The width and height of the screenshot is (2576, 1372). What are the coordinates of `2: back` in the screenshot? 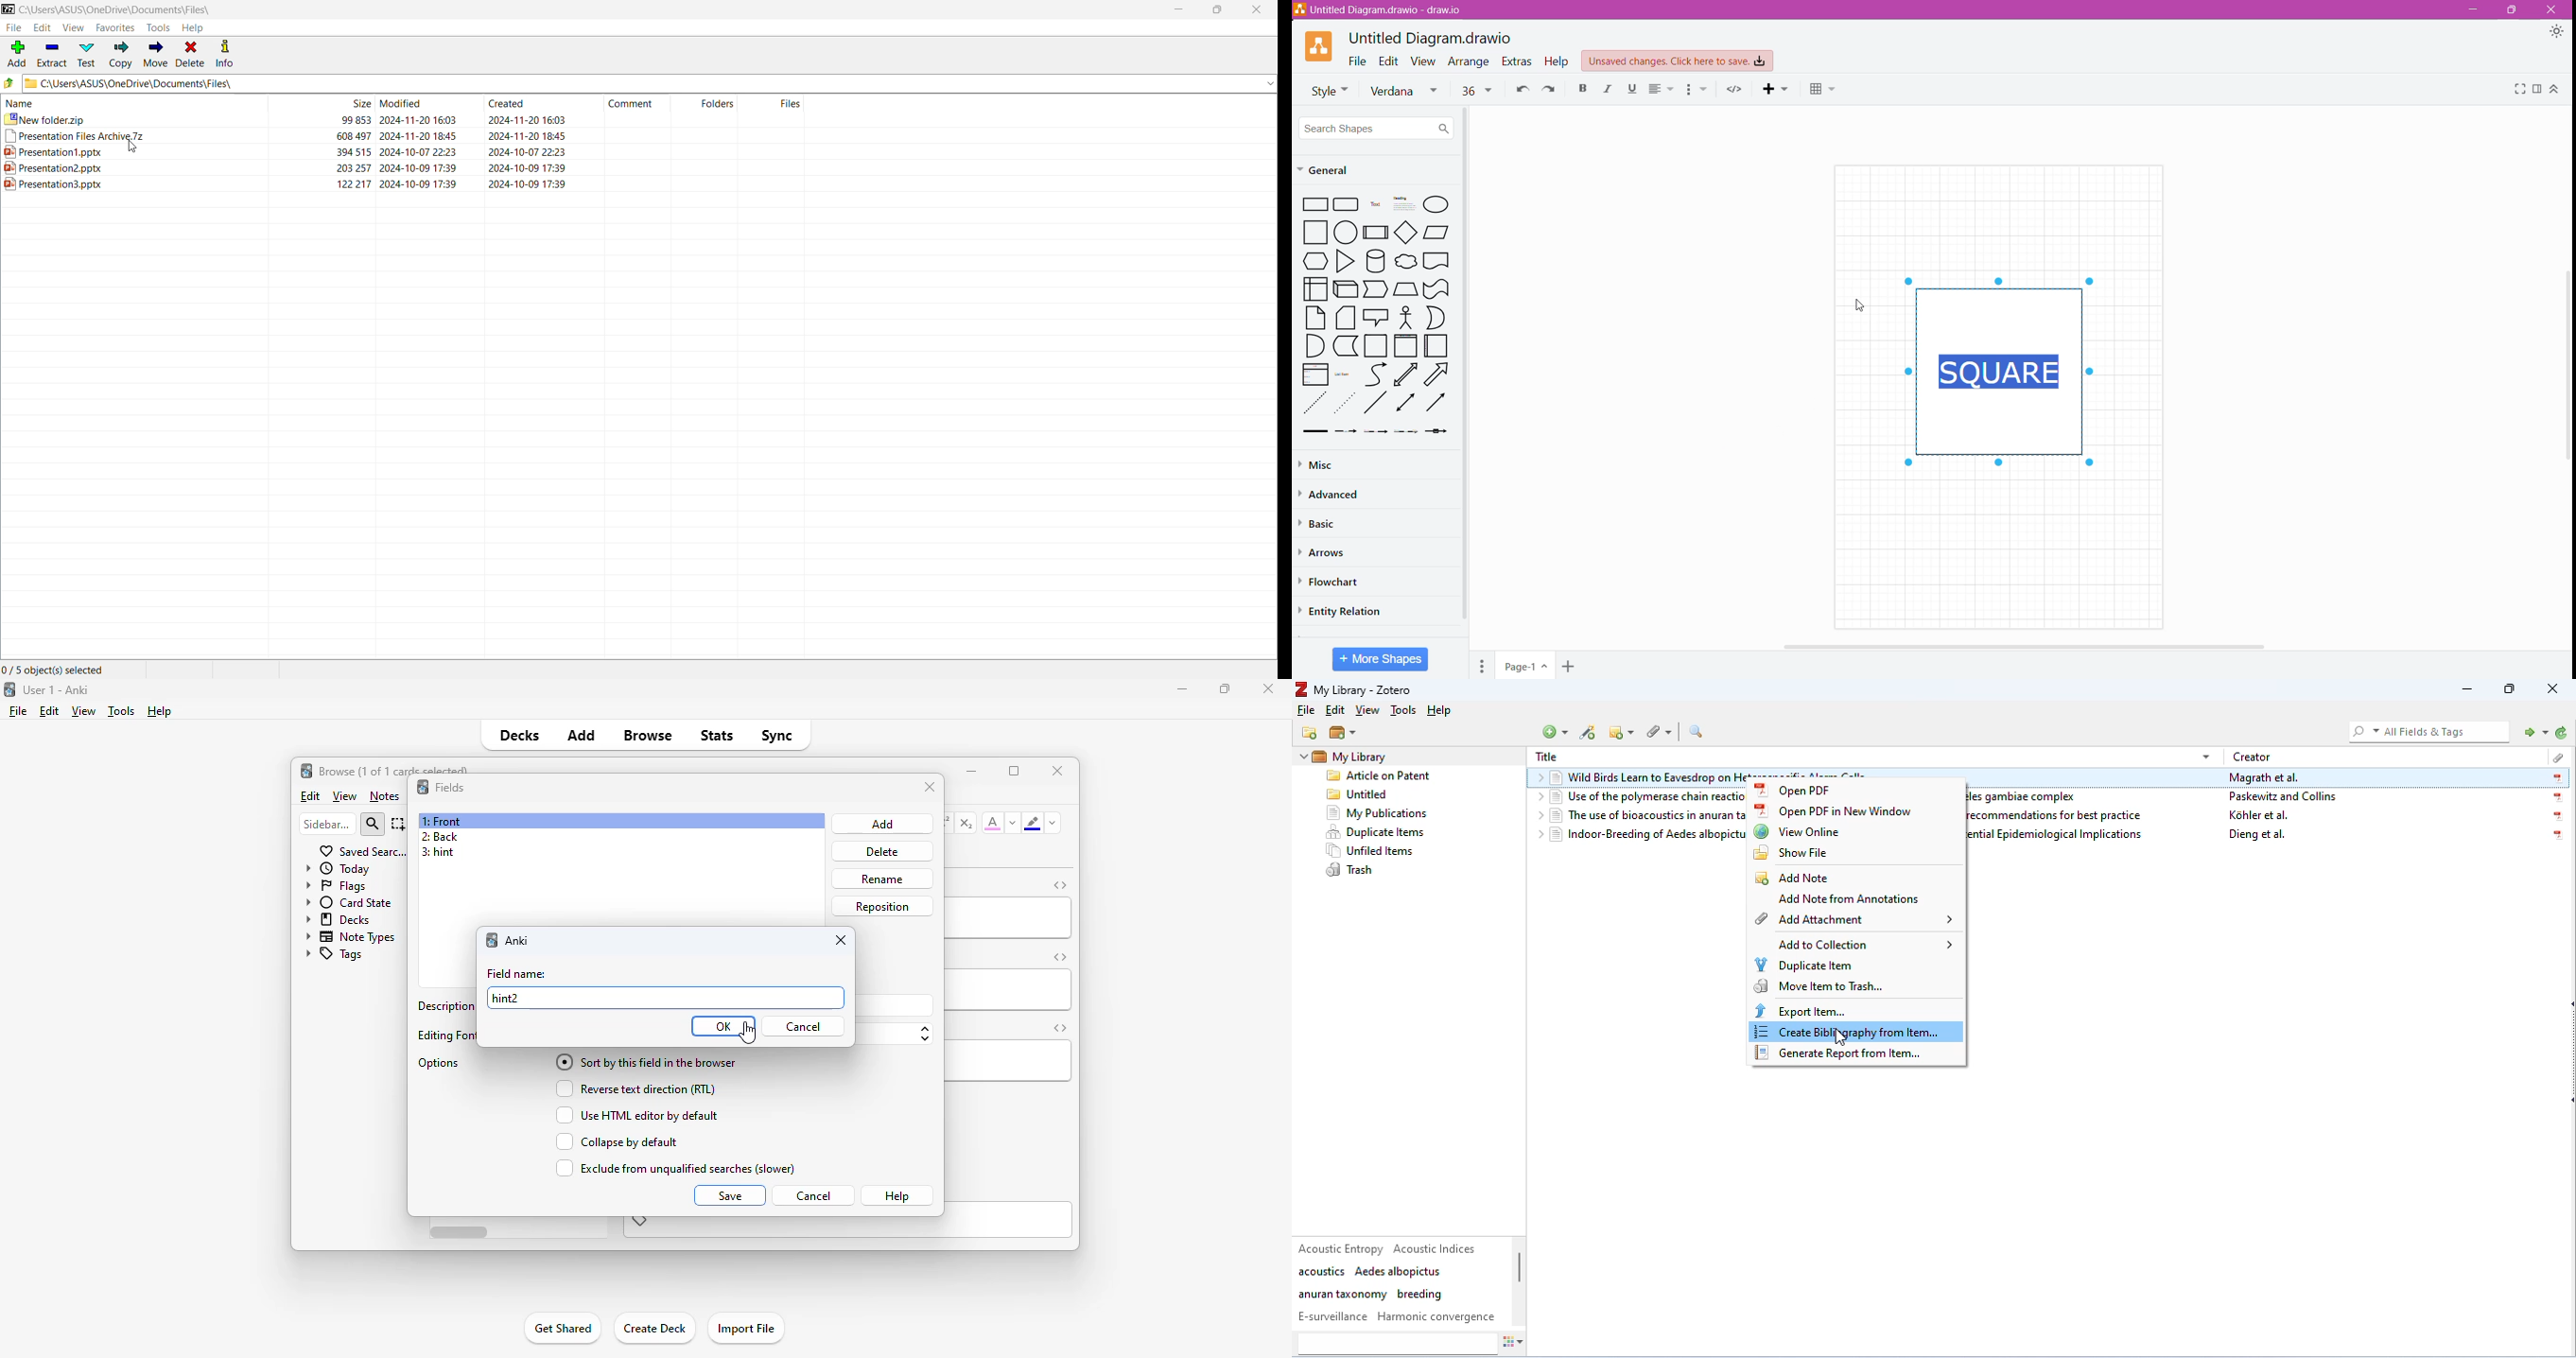 It's located at (439, 836).